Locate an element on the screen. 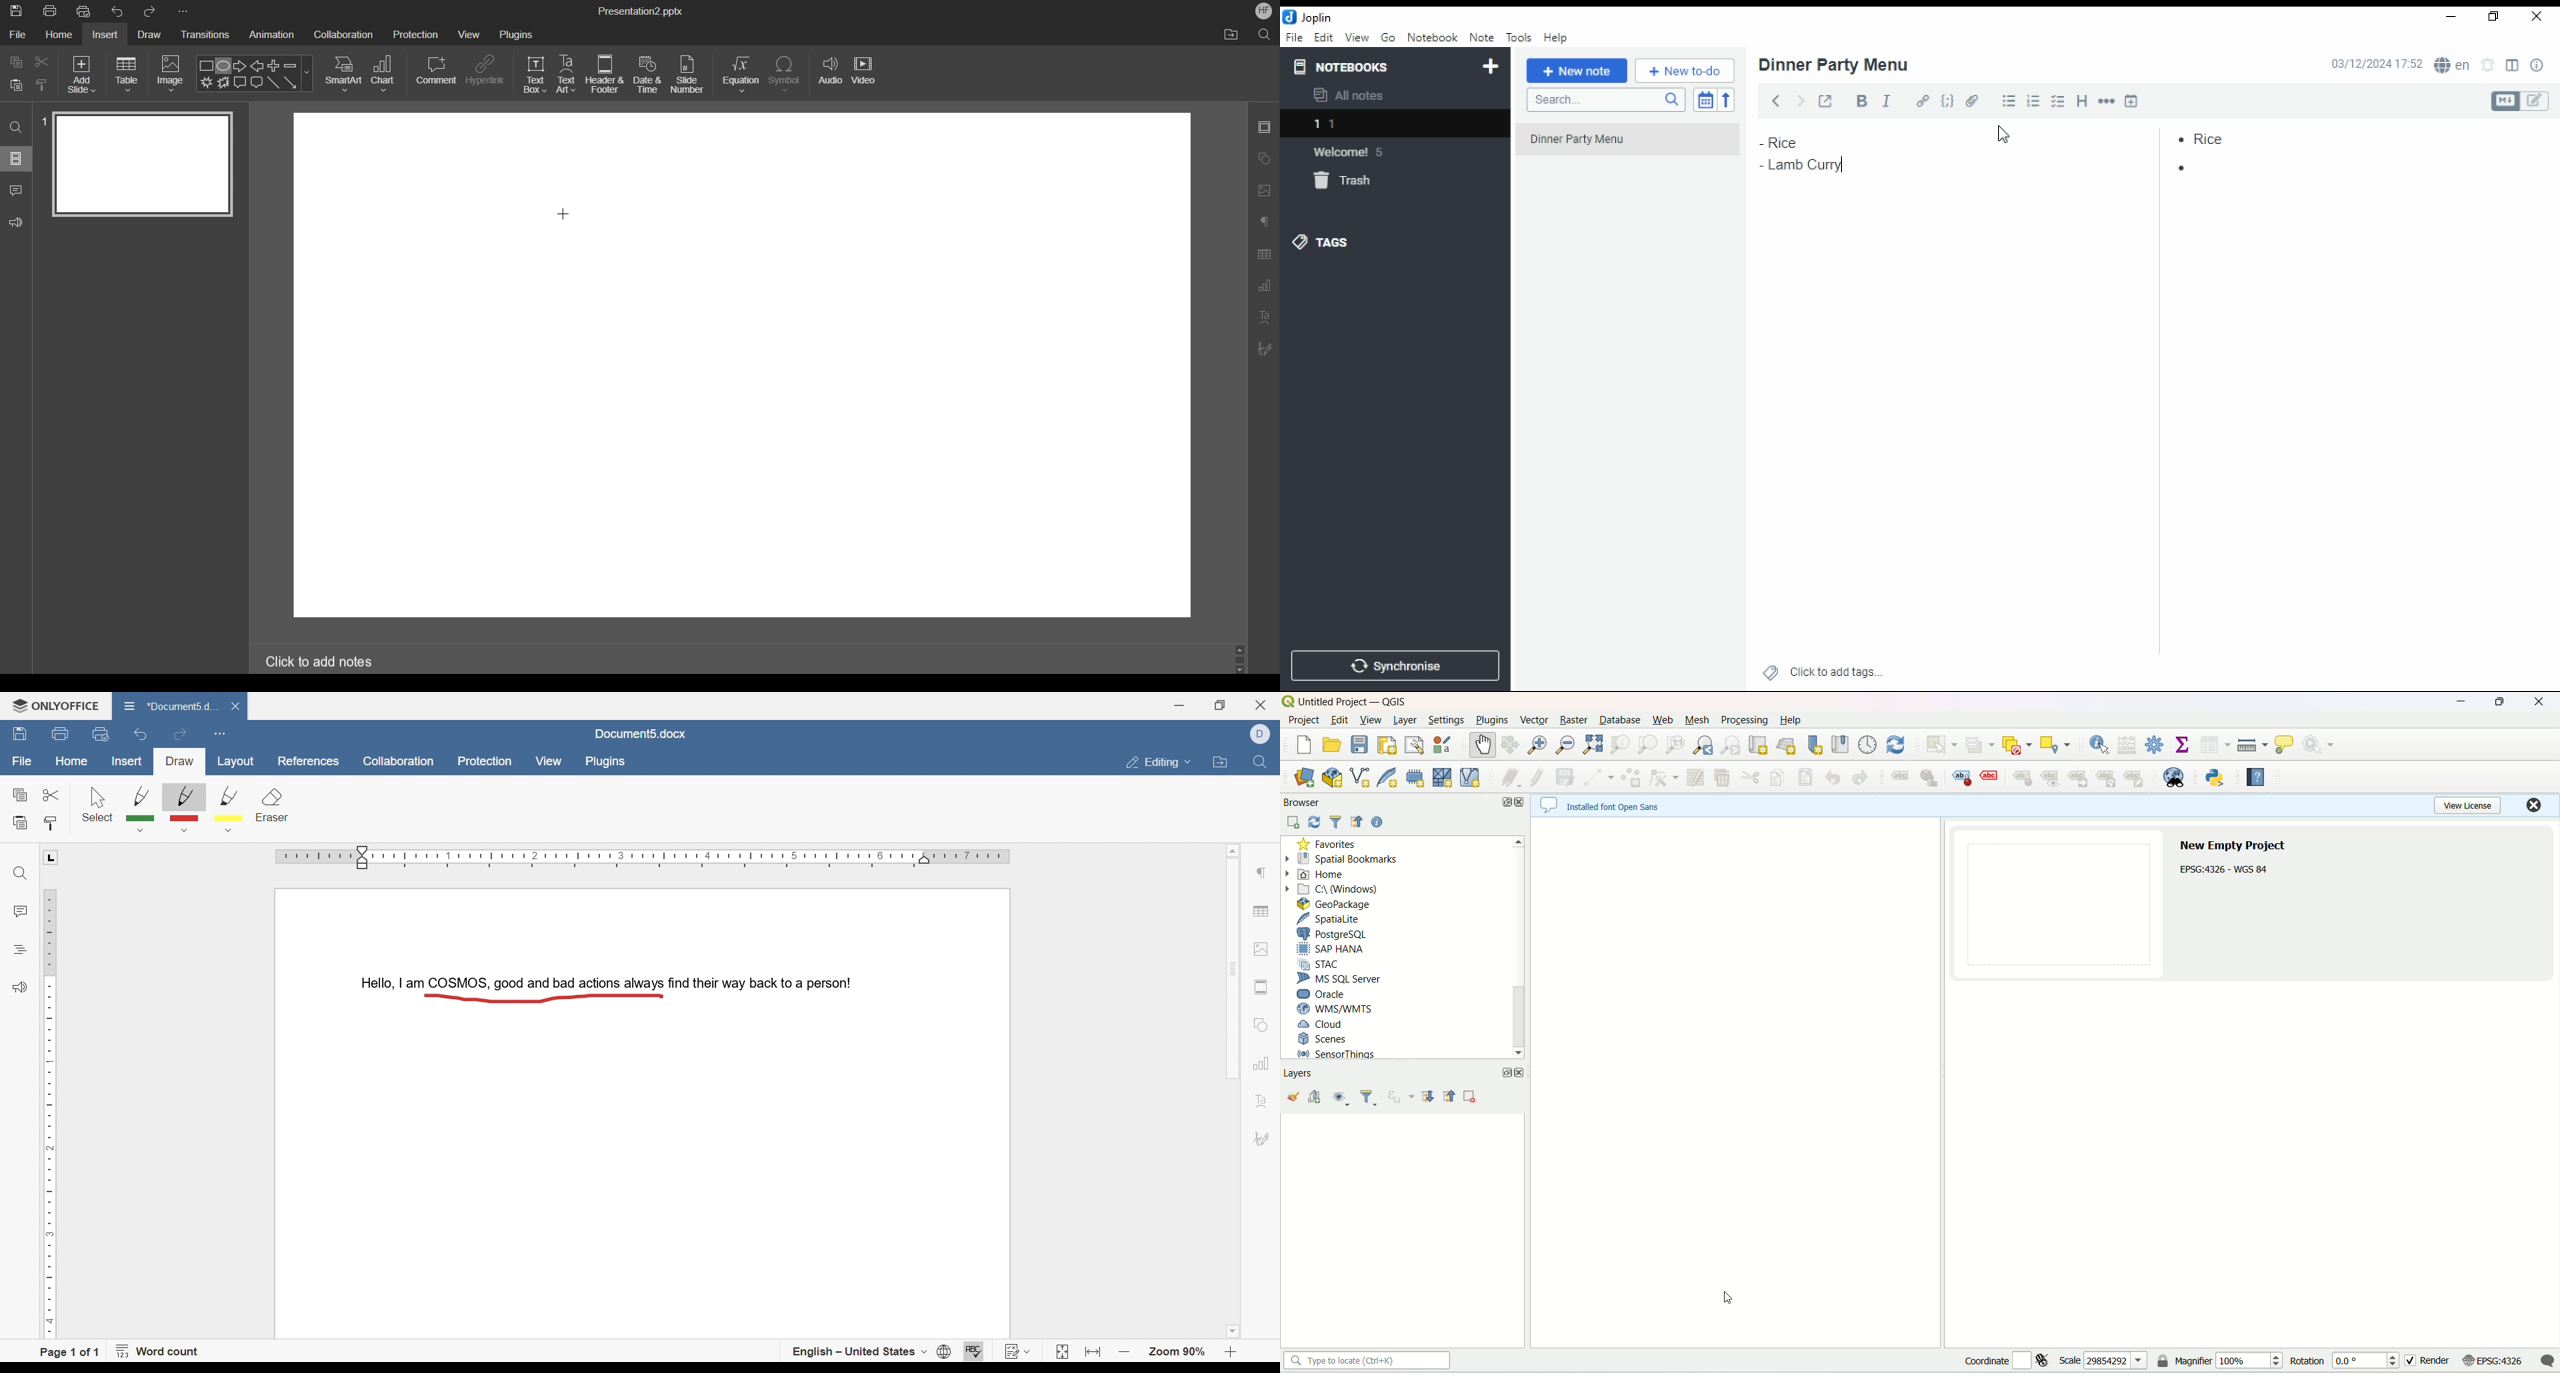 The image size is (2576, 1400). list is located at coordinates (1358, 821).